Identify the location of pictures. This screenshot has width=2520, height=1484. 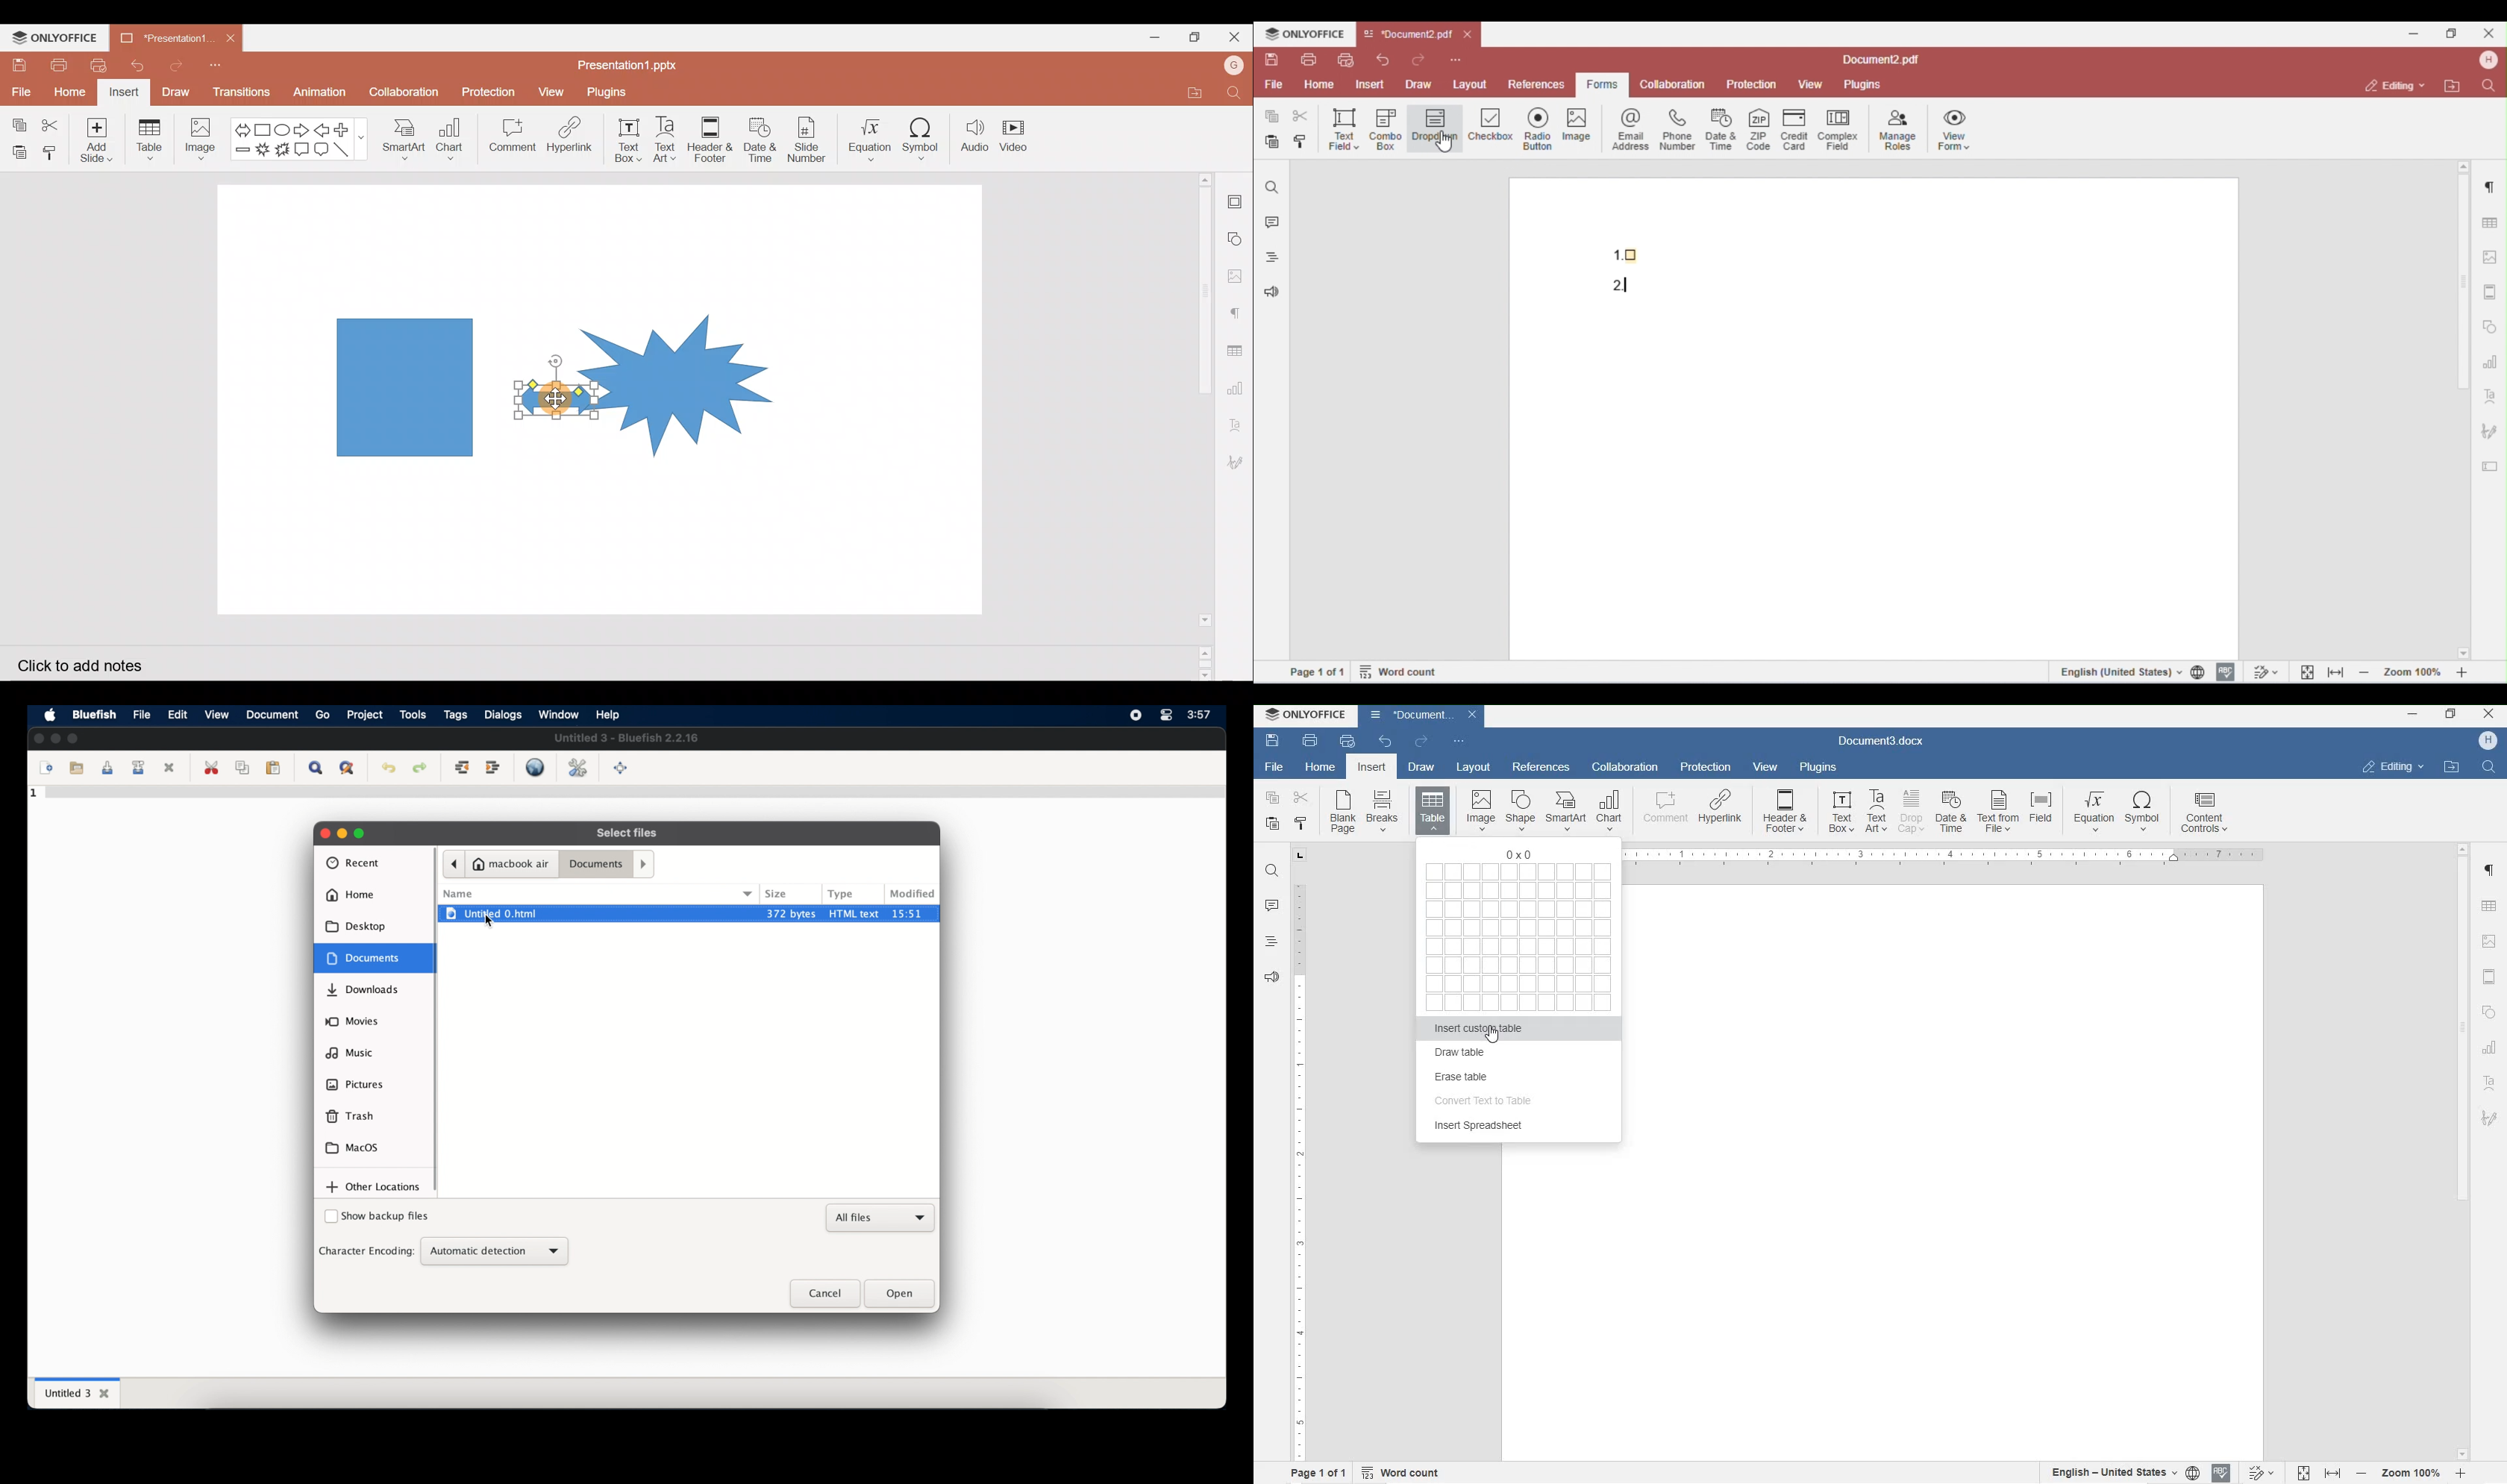
(355, 1084).